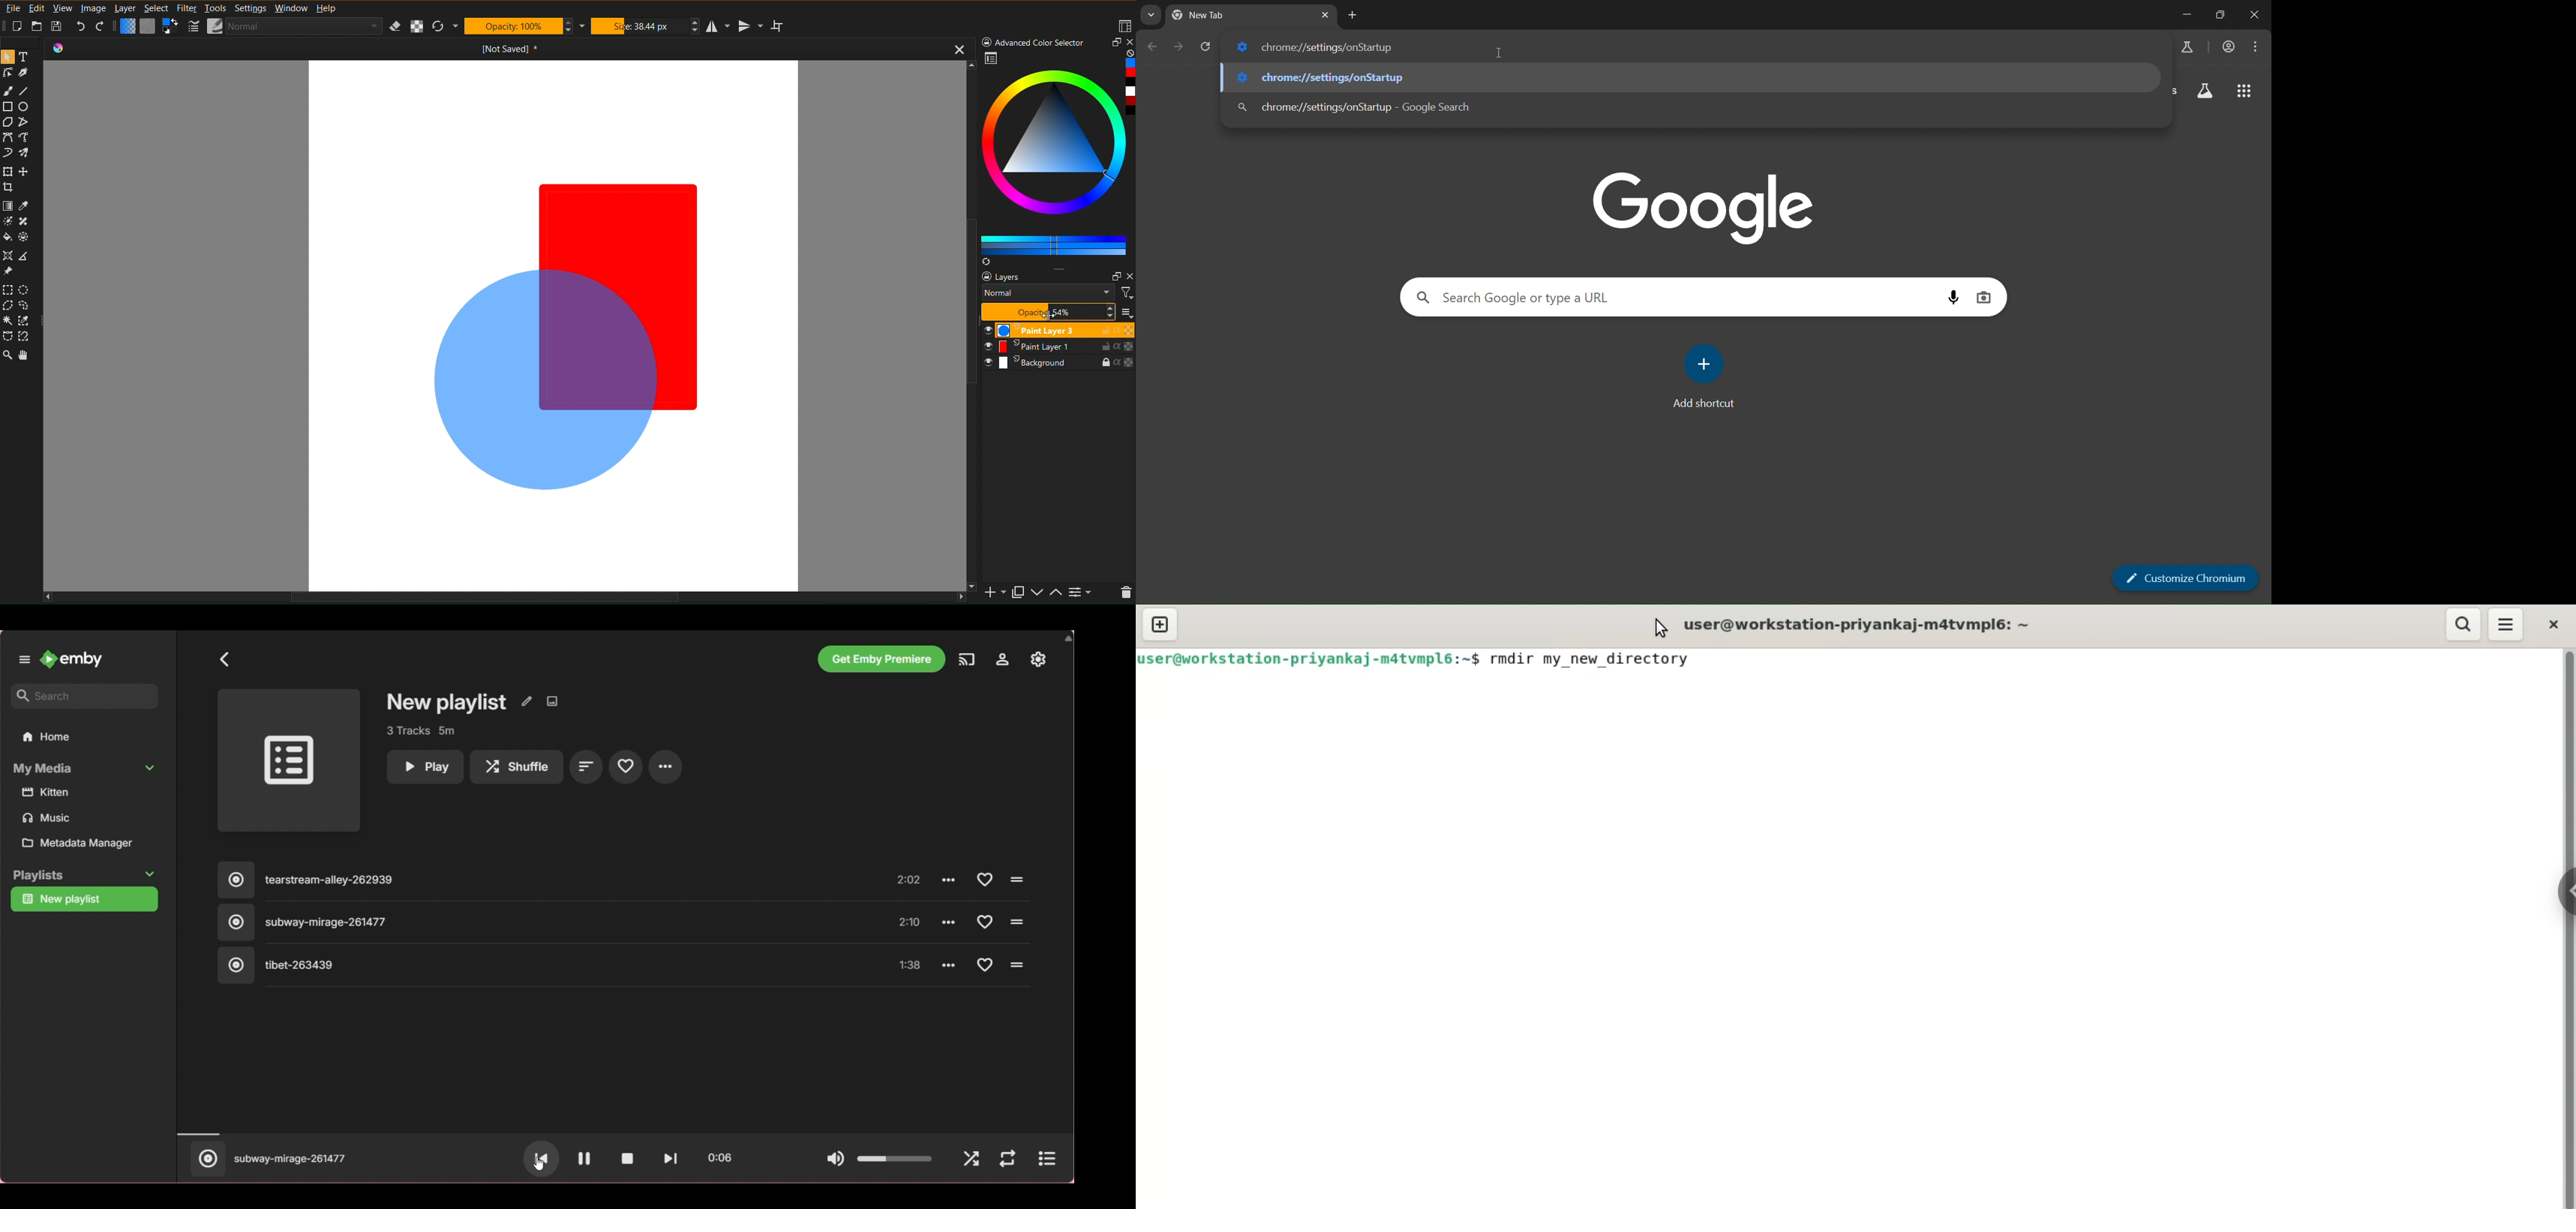 This screenshot has height=1232, width=2576. Describe the element at coordinates (57, 27) in the screenshot. I see `Save` at that location.